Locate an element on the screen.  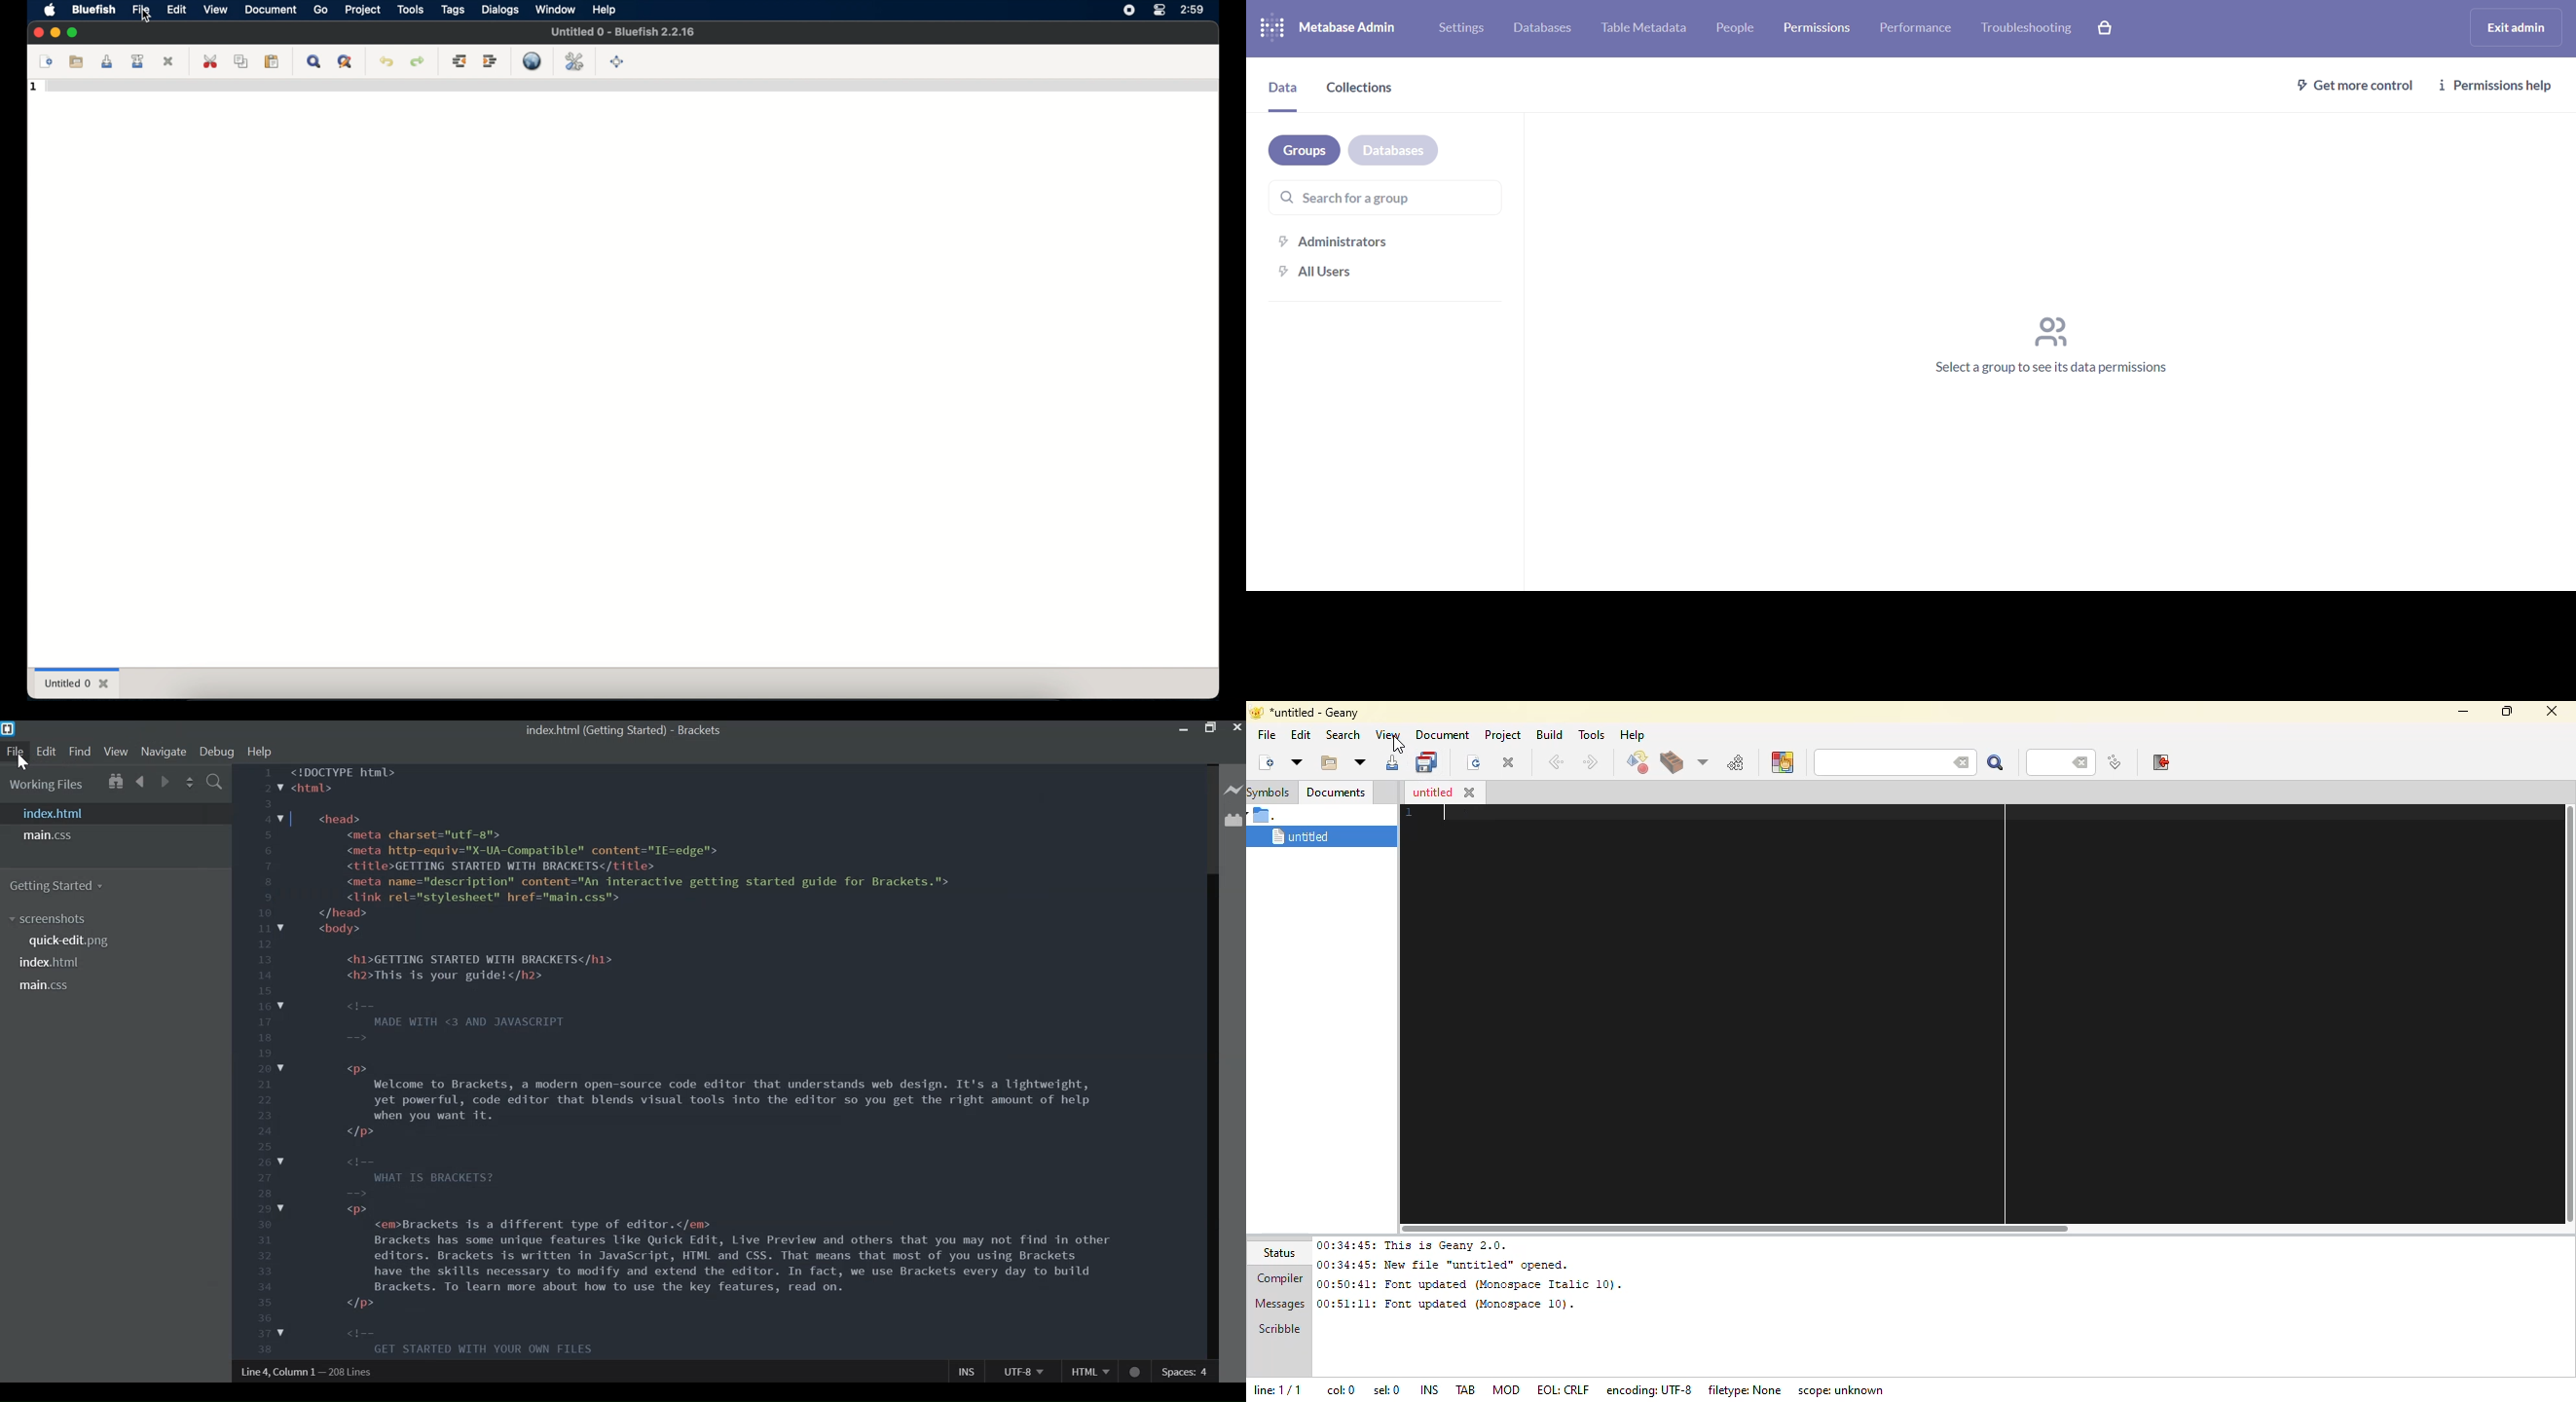
document is located at coordinates (270, 10).